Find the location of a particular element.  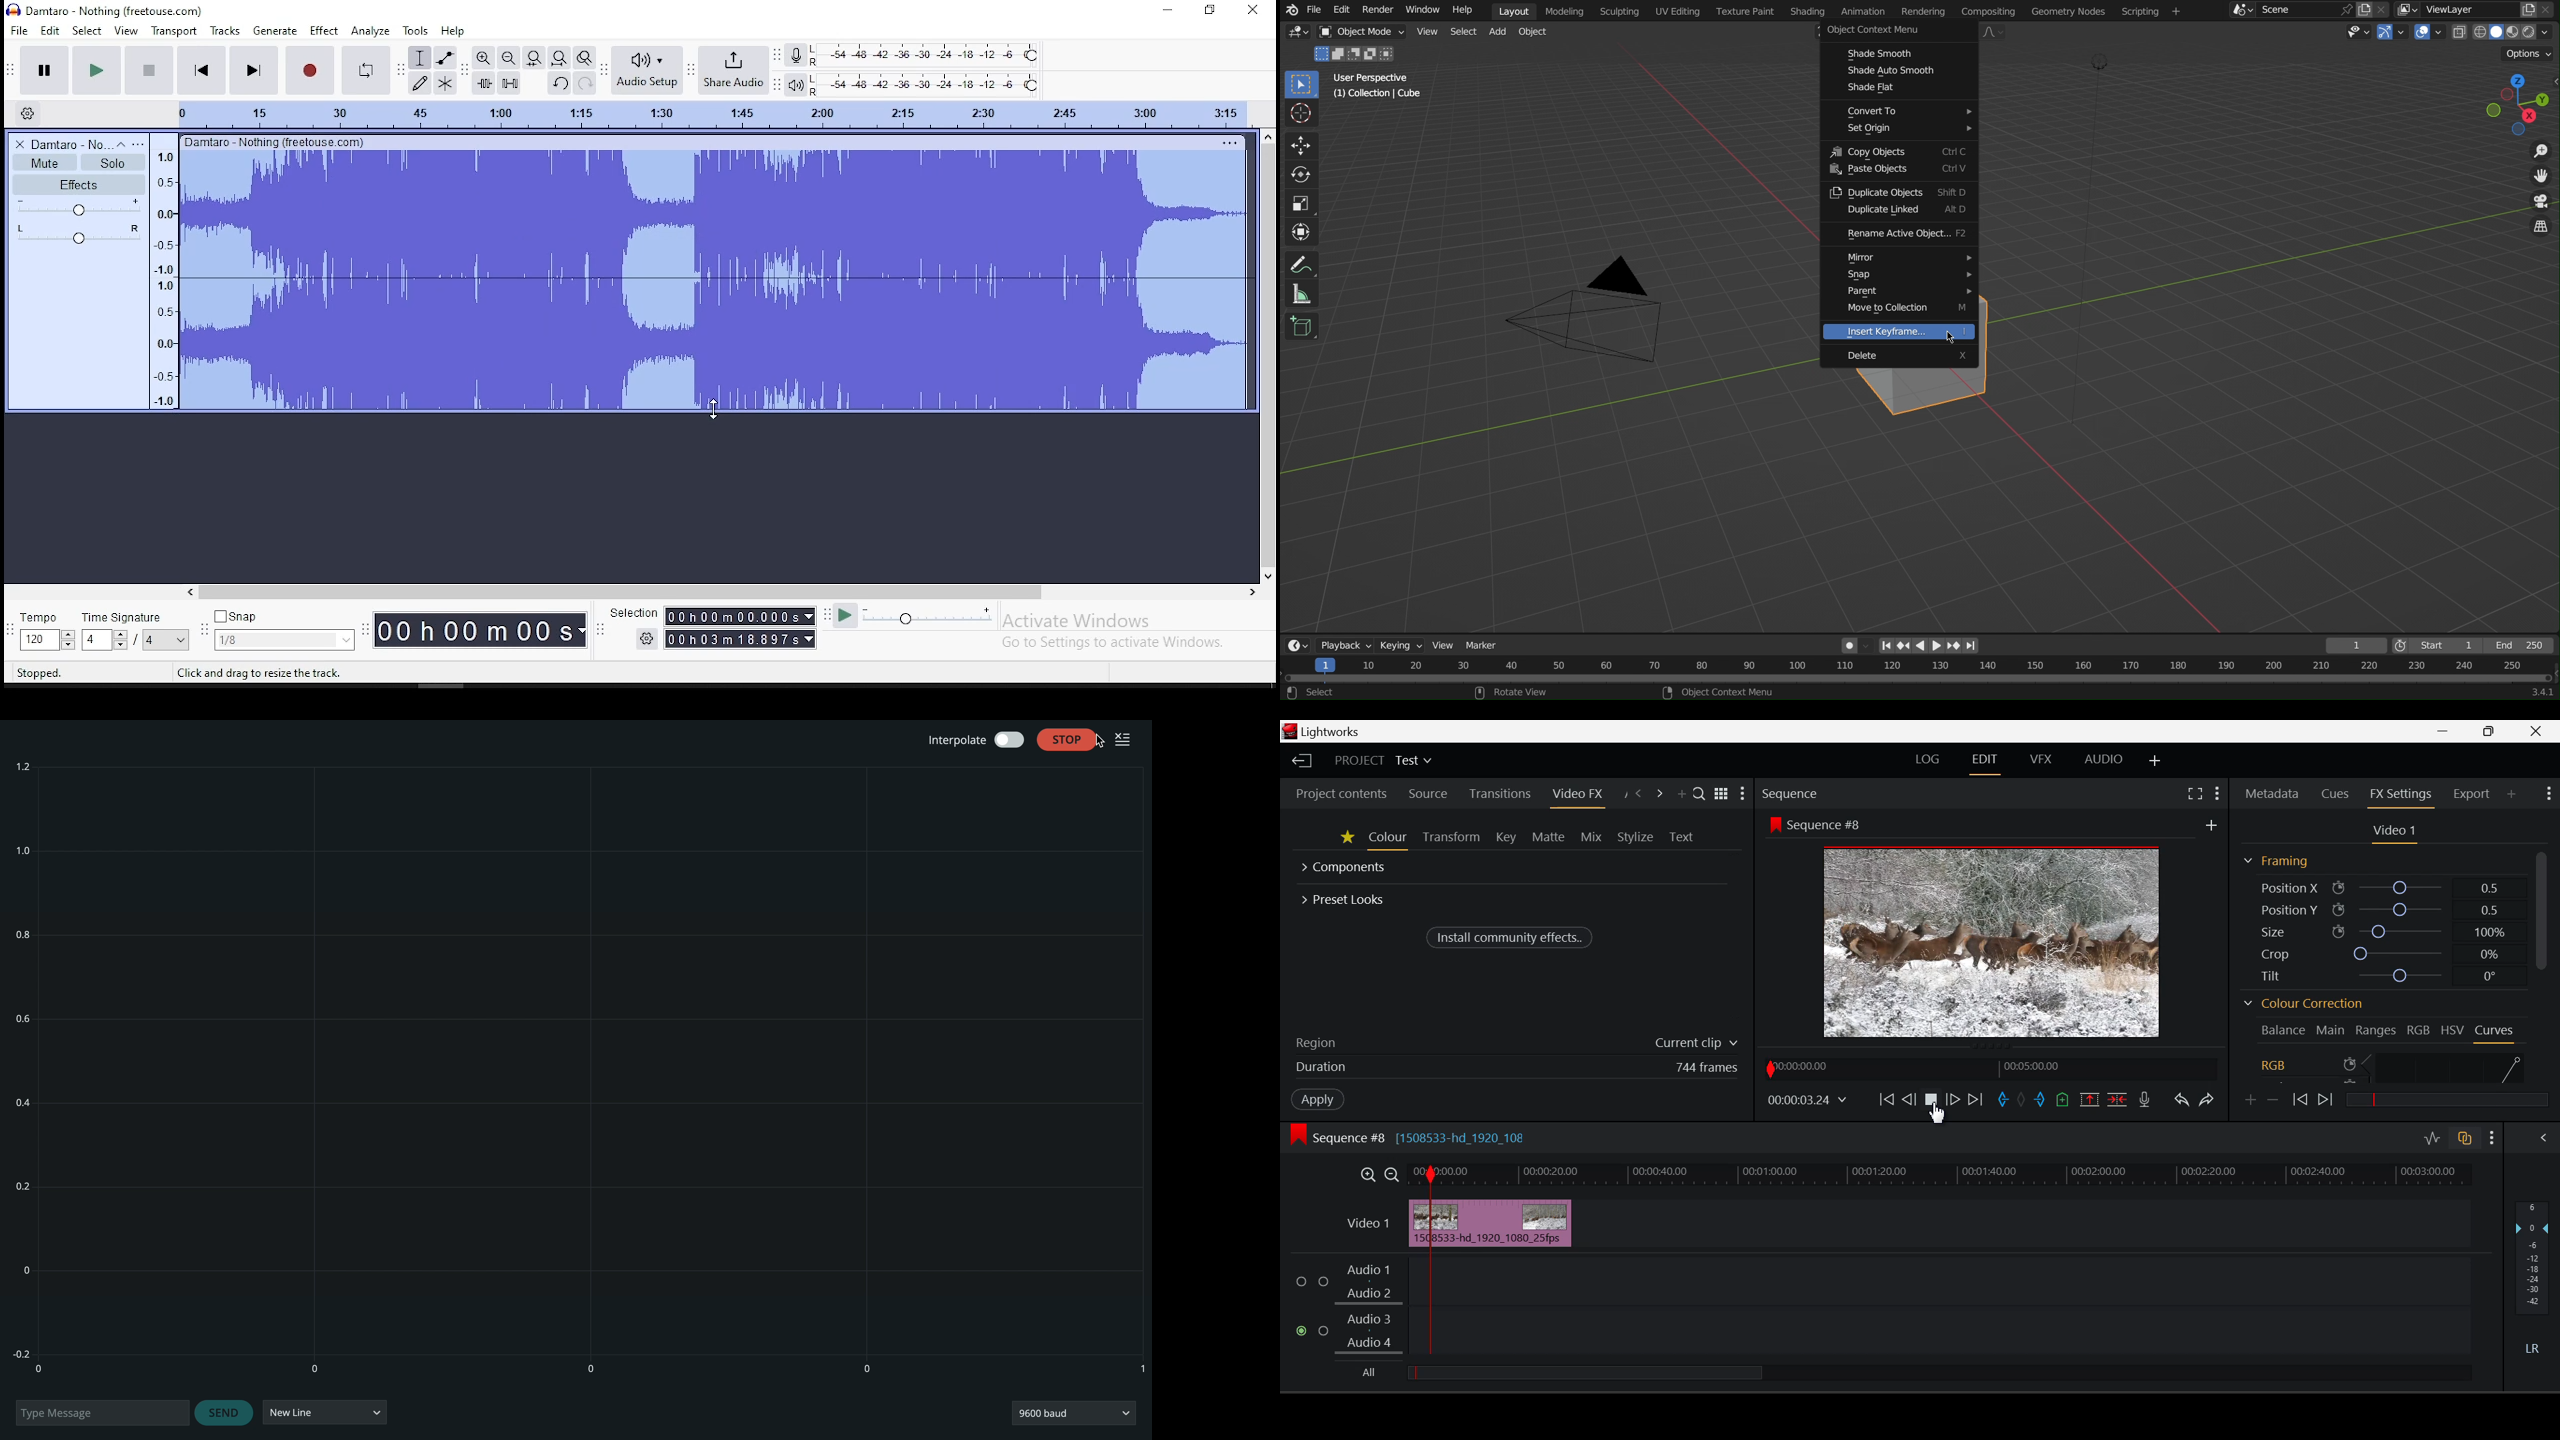

Colour Correction is located at coordinates (2301, 1004).